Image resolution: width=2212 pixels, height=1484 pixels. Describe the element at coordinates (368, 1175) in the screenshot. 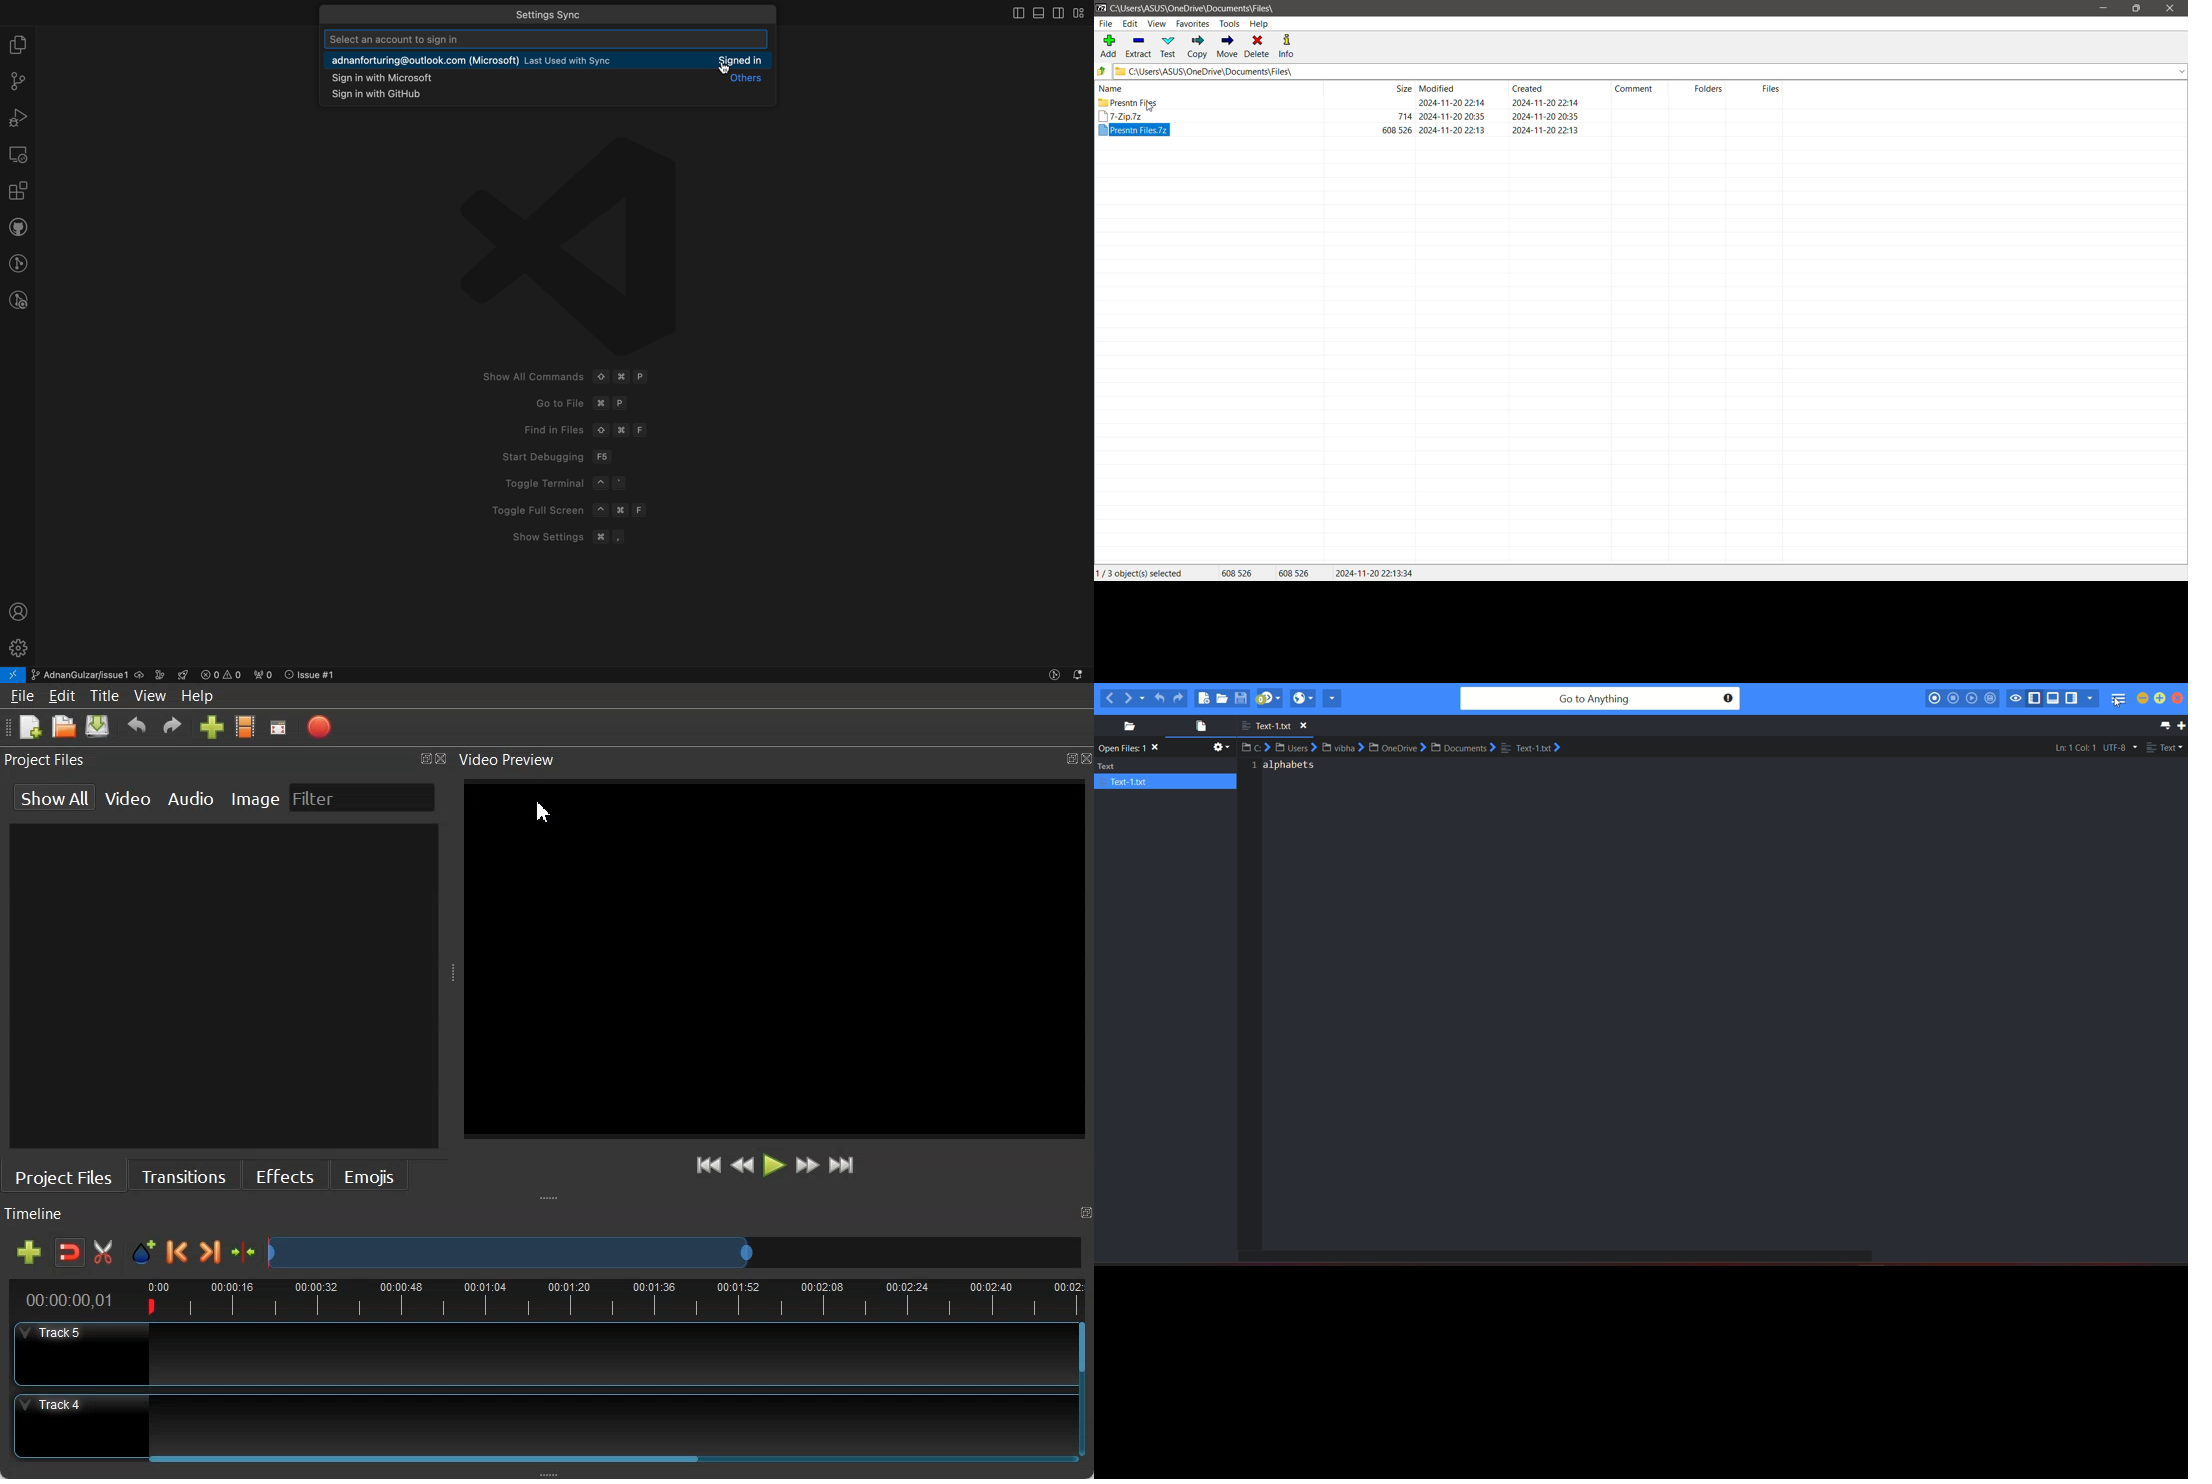

I see `Emojis` at that location.